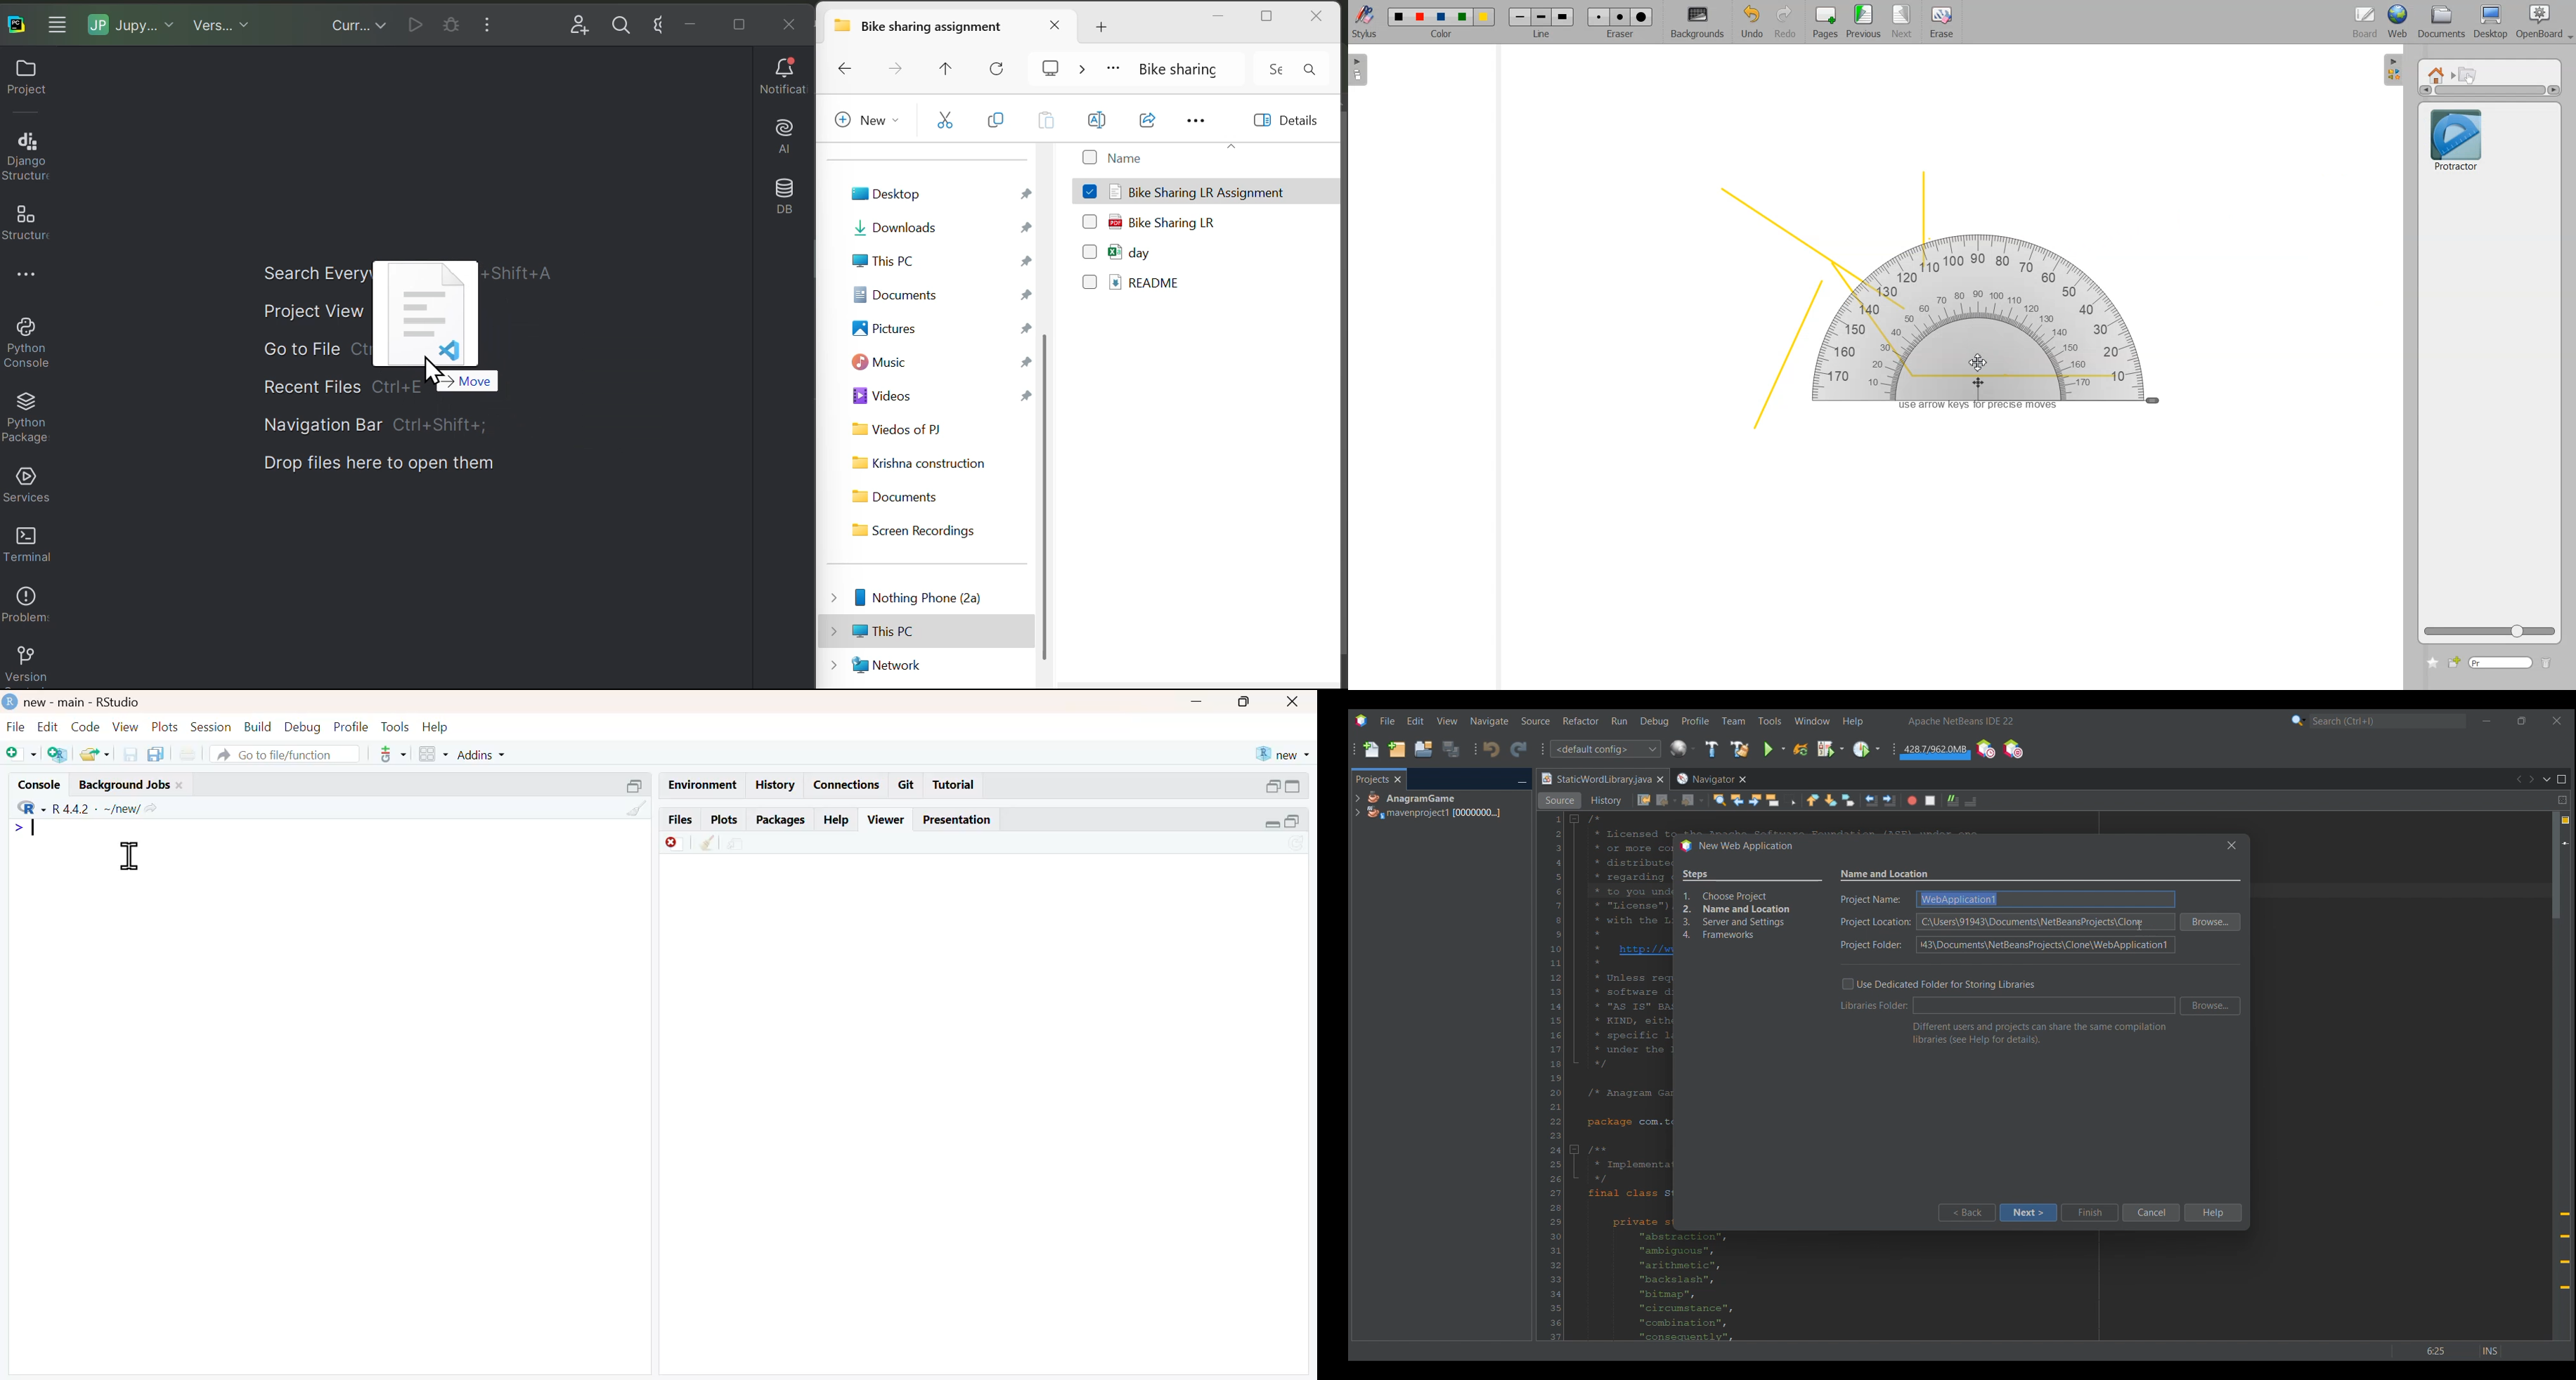  Describe the element at coordinates (1005, 67) in the screenshot. I see `Reload` at that location.